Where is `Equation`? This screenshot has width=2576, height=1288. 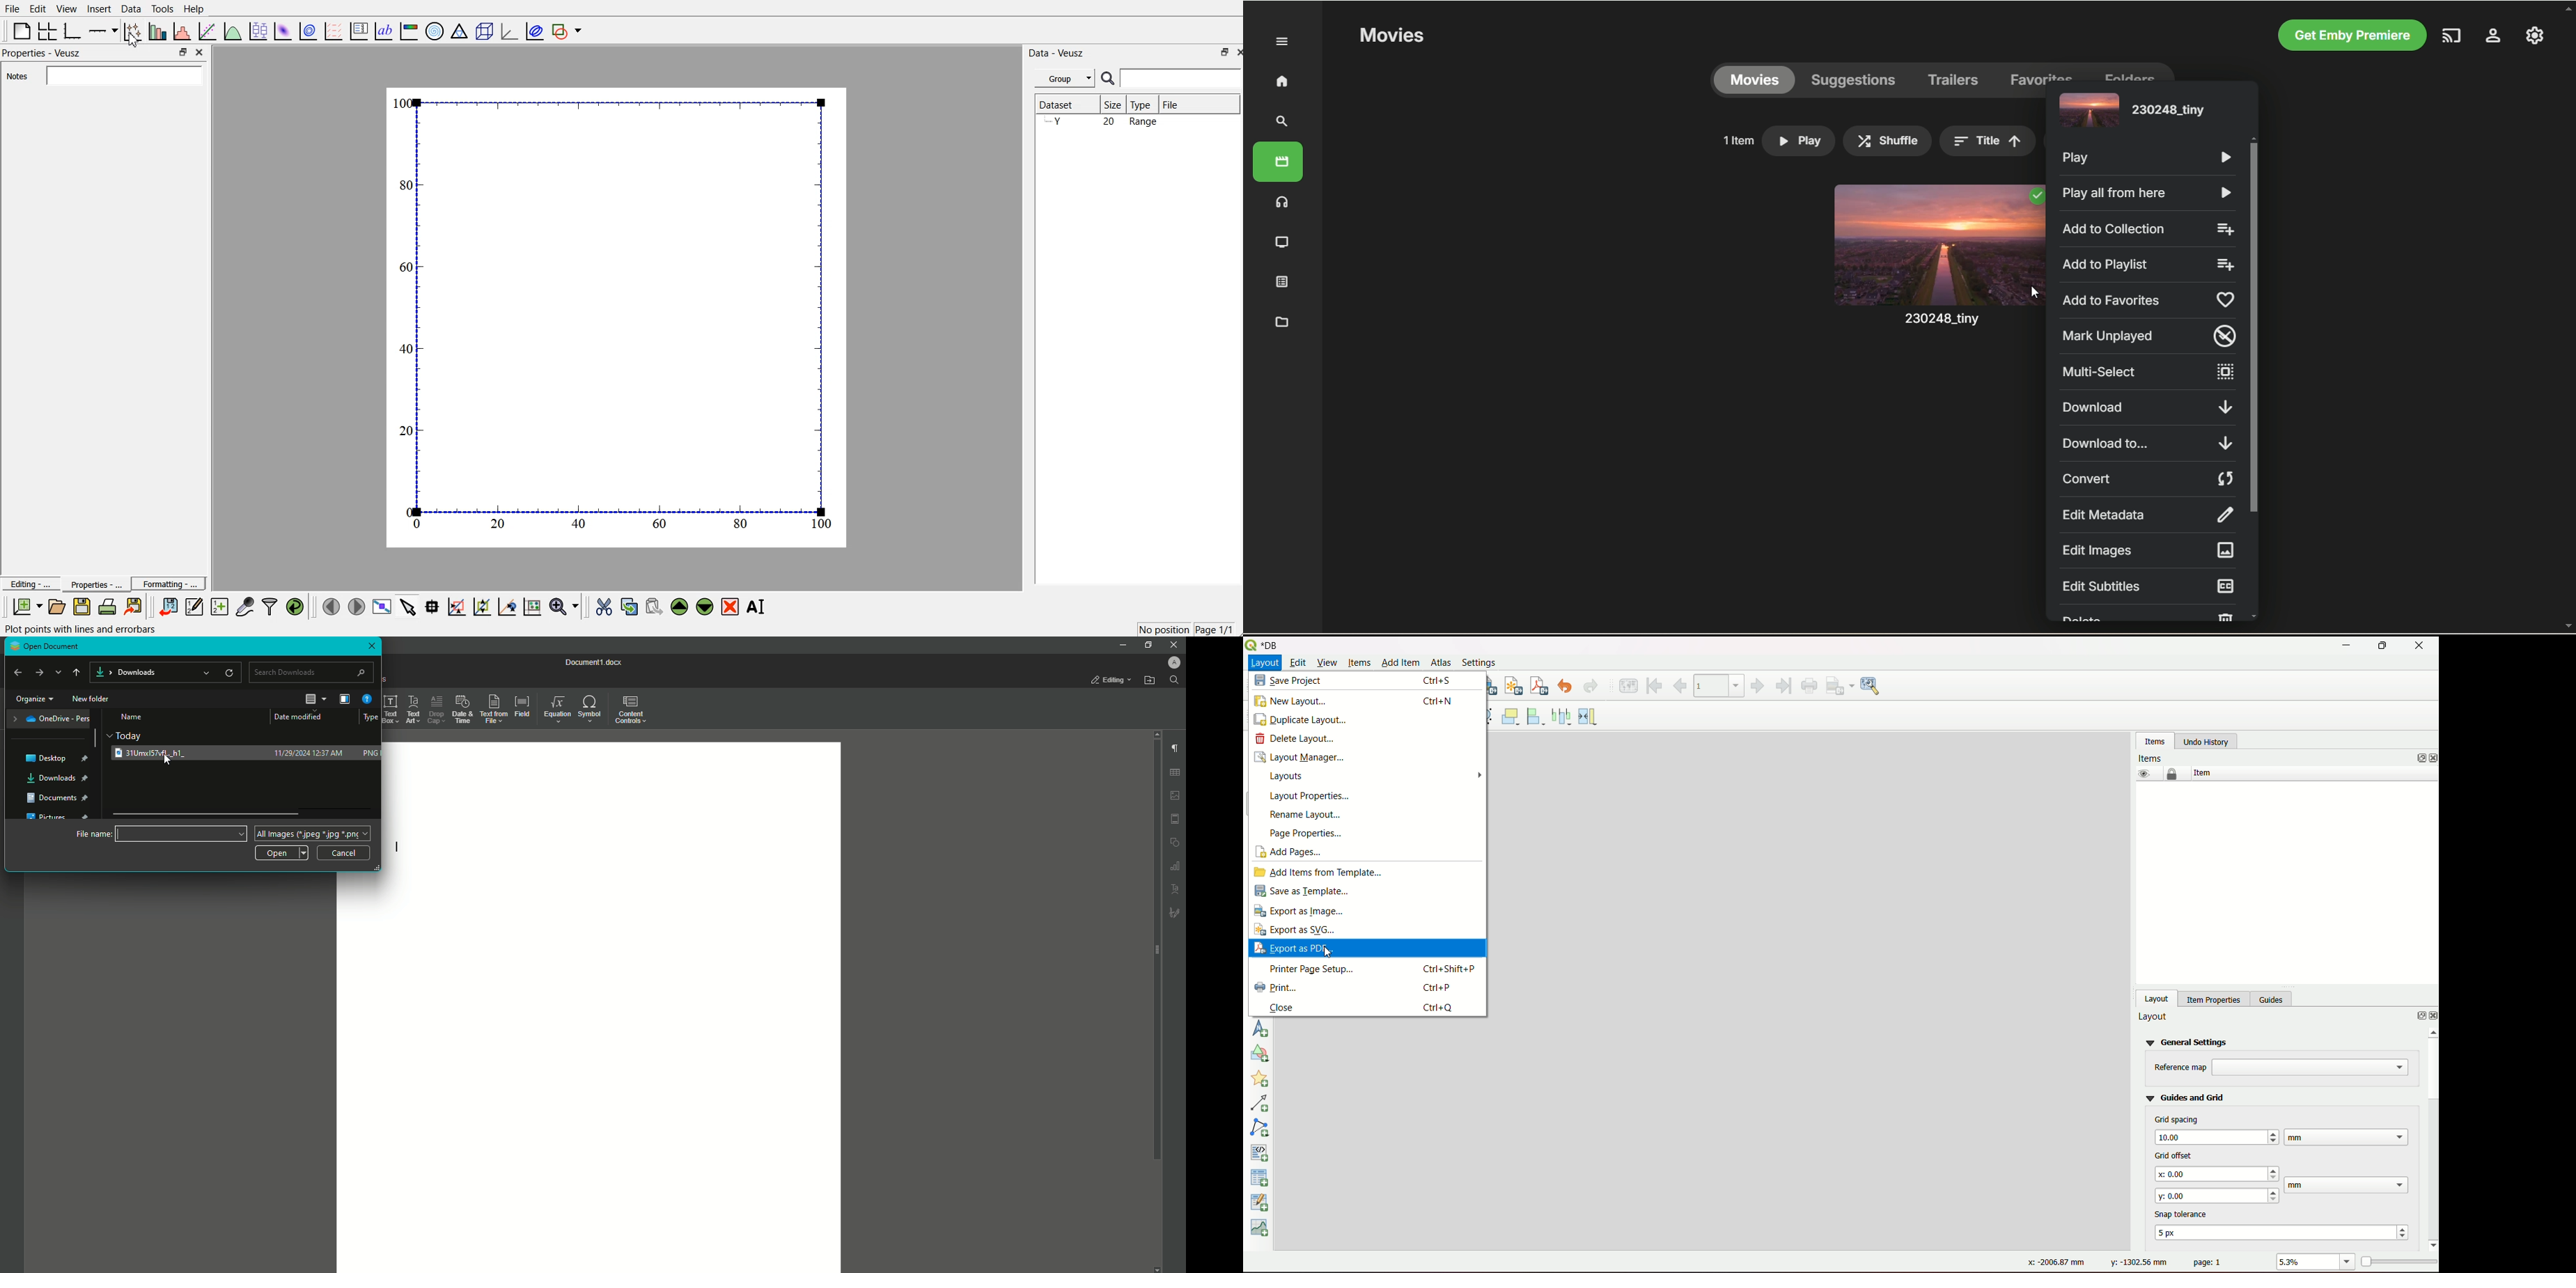 Equation is located at coordinates (556, 710).